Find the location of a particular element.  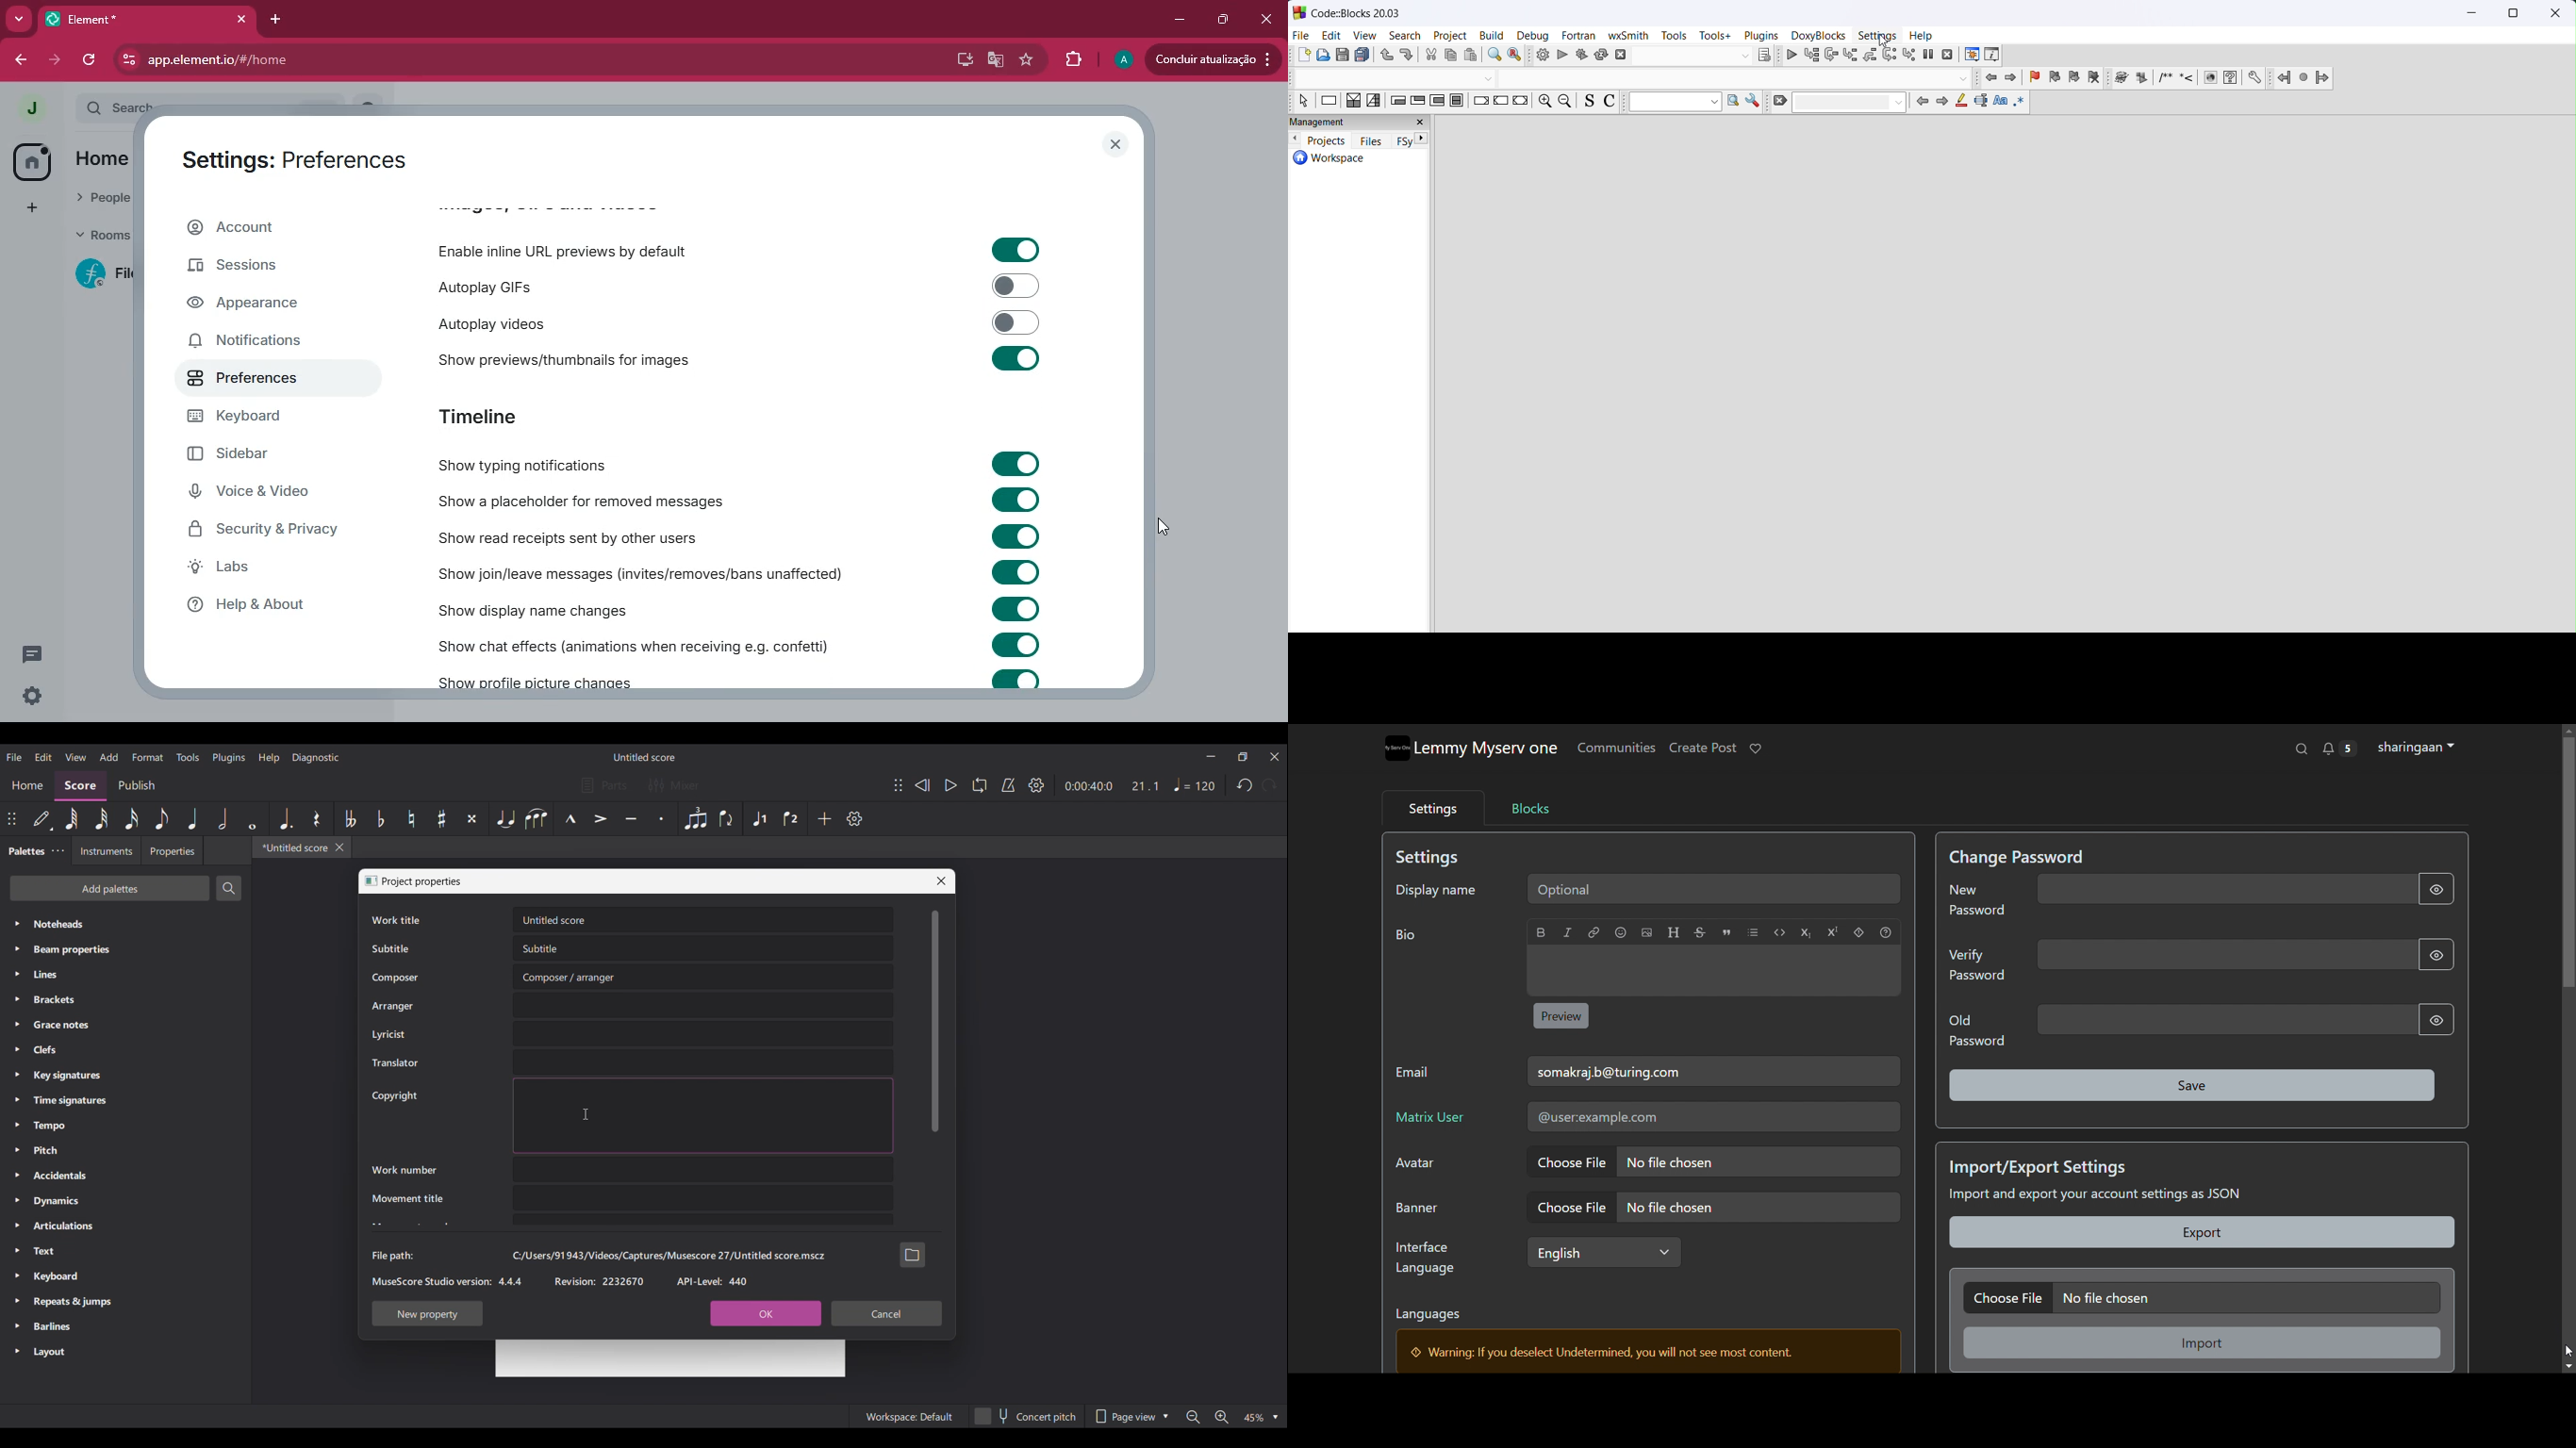

32nd menu is located at coordinates (101, 819).